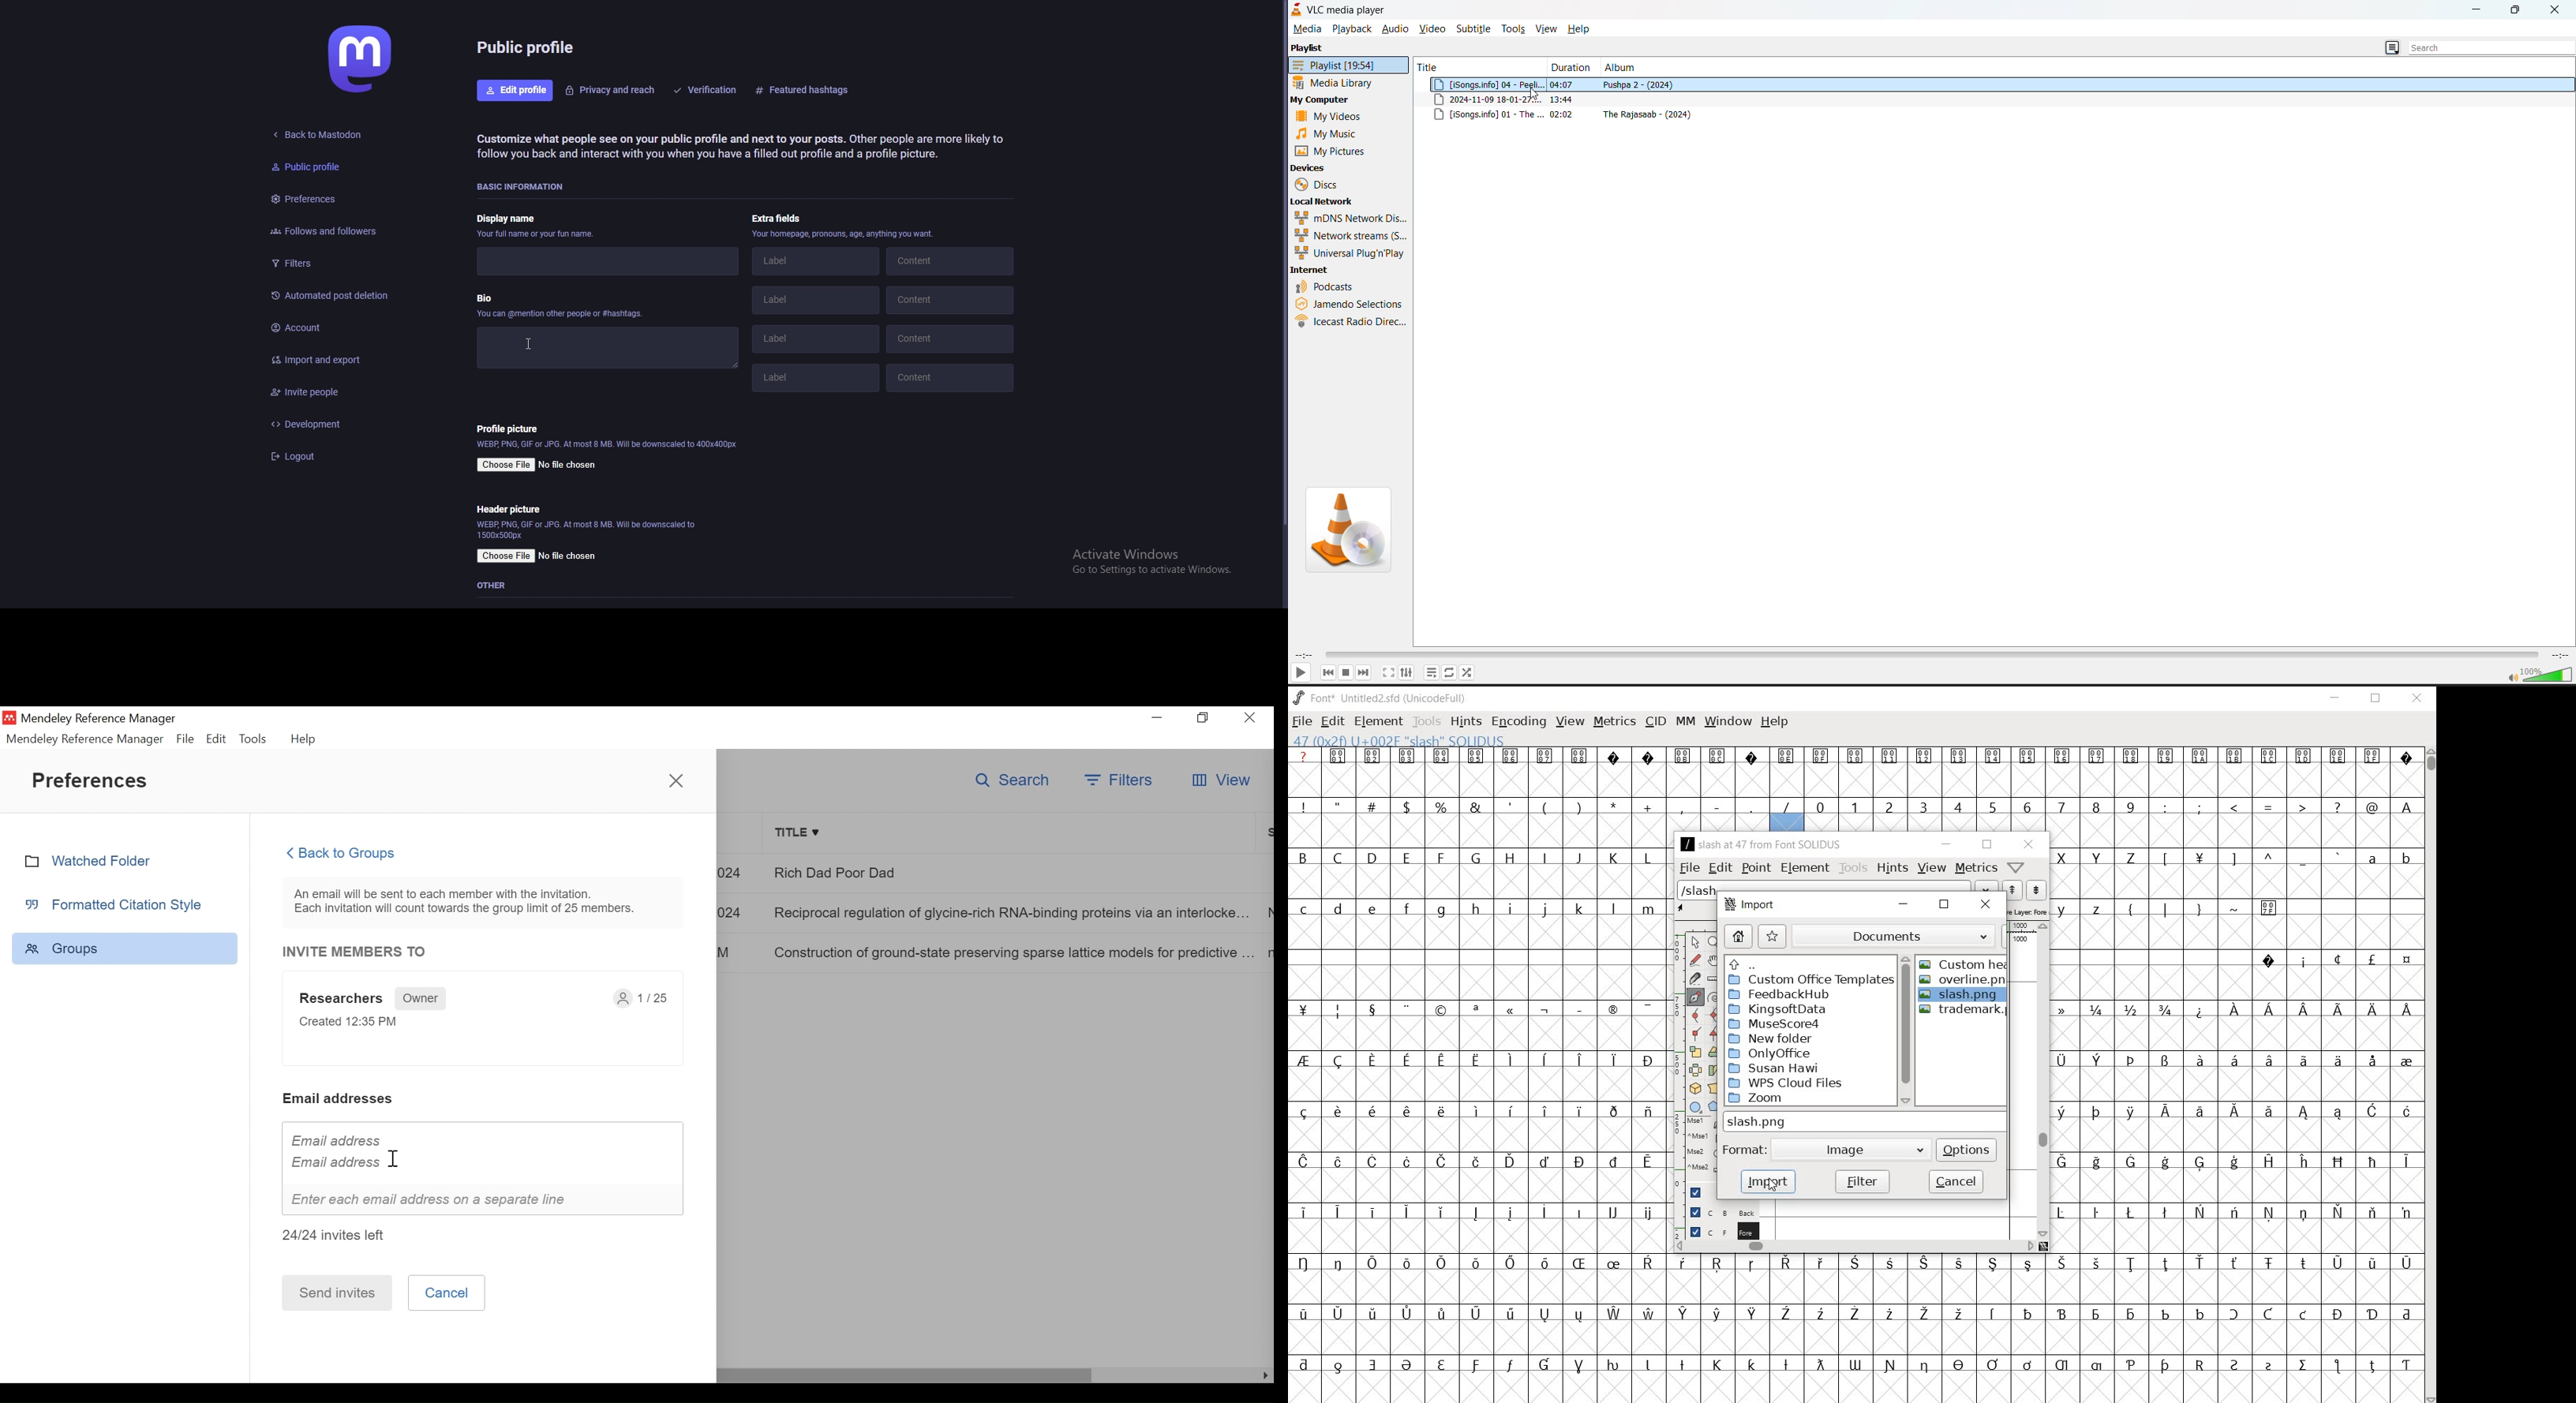 Image resolution: width=2576 pixels, height=1428 pixels. I want to click on empty cells, so click(1478, 933).